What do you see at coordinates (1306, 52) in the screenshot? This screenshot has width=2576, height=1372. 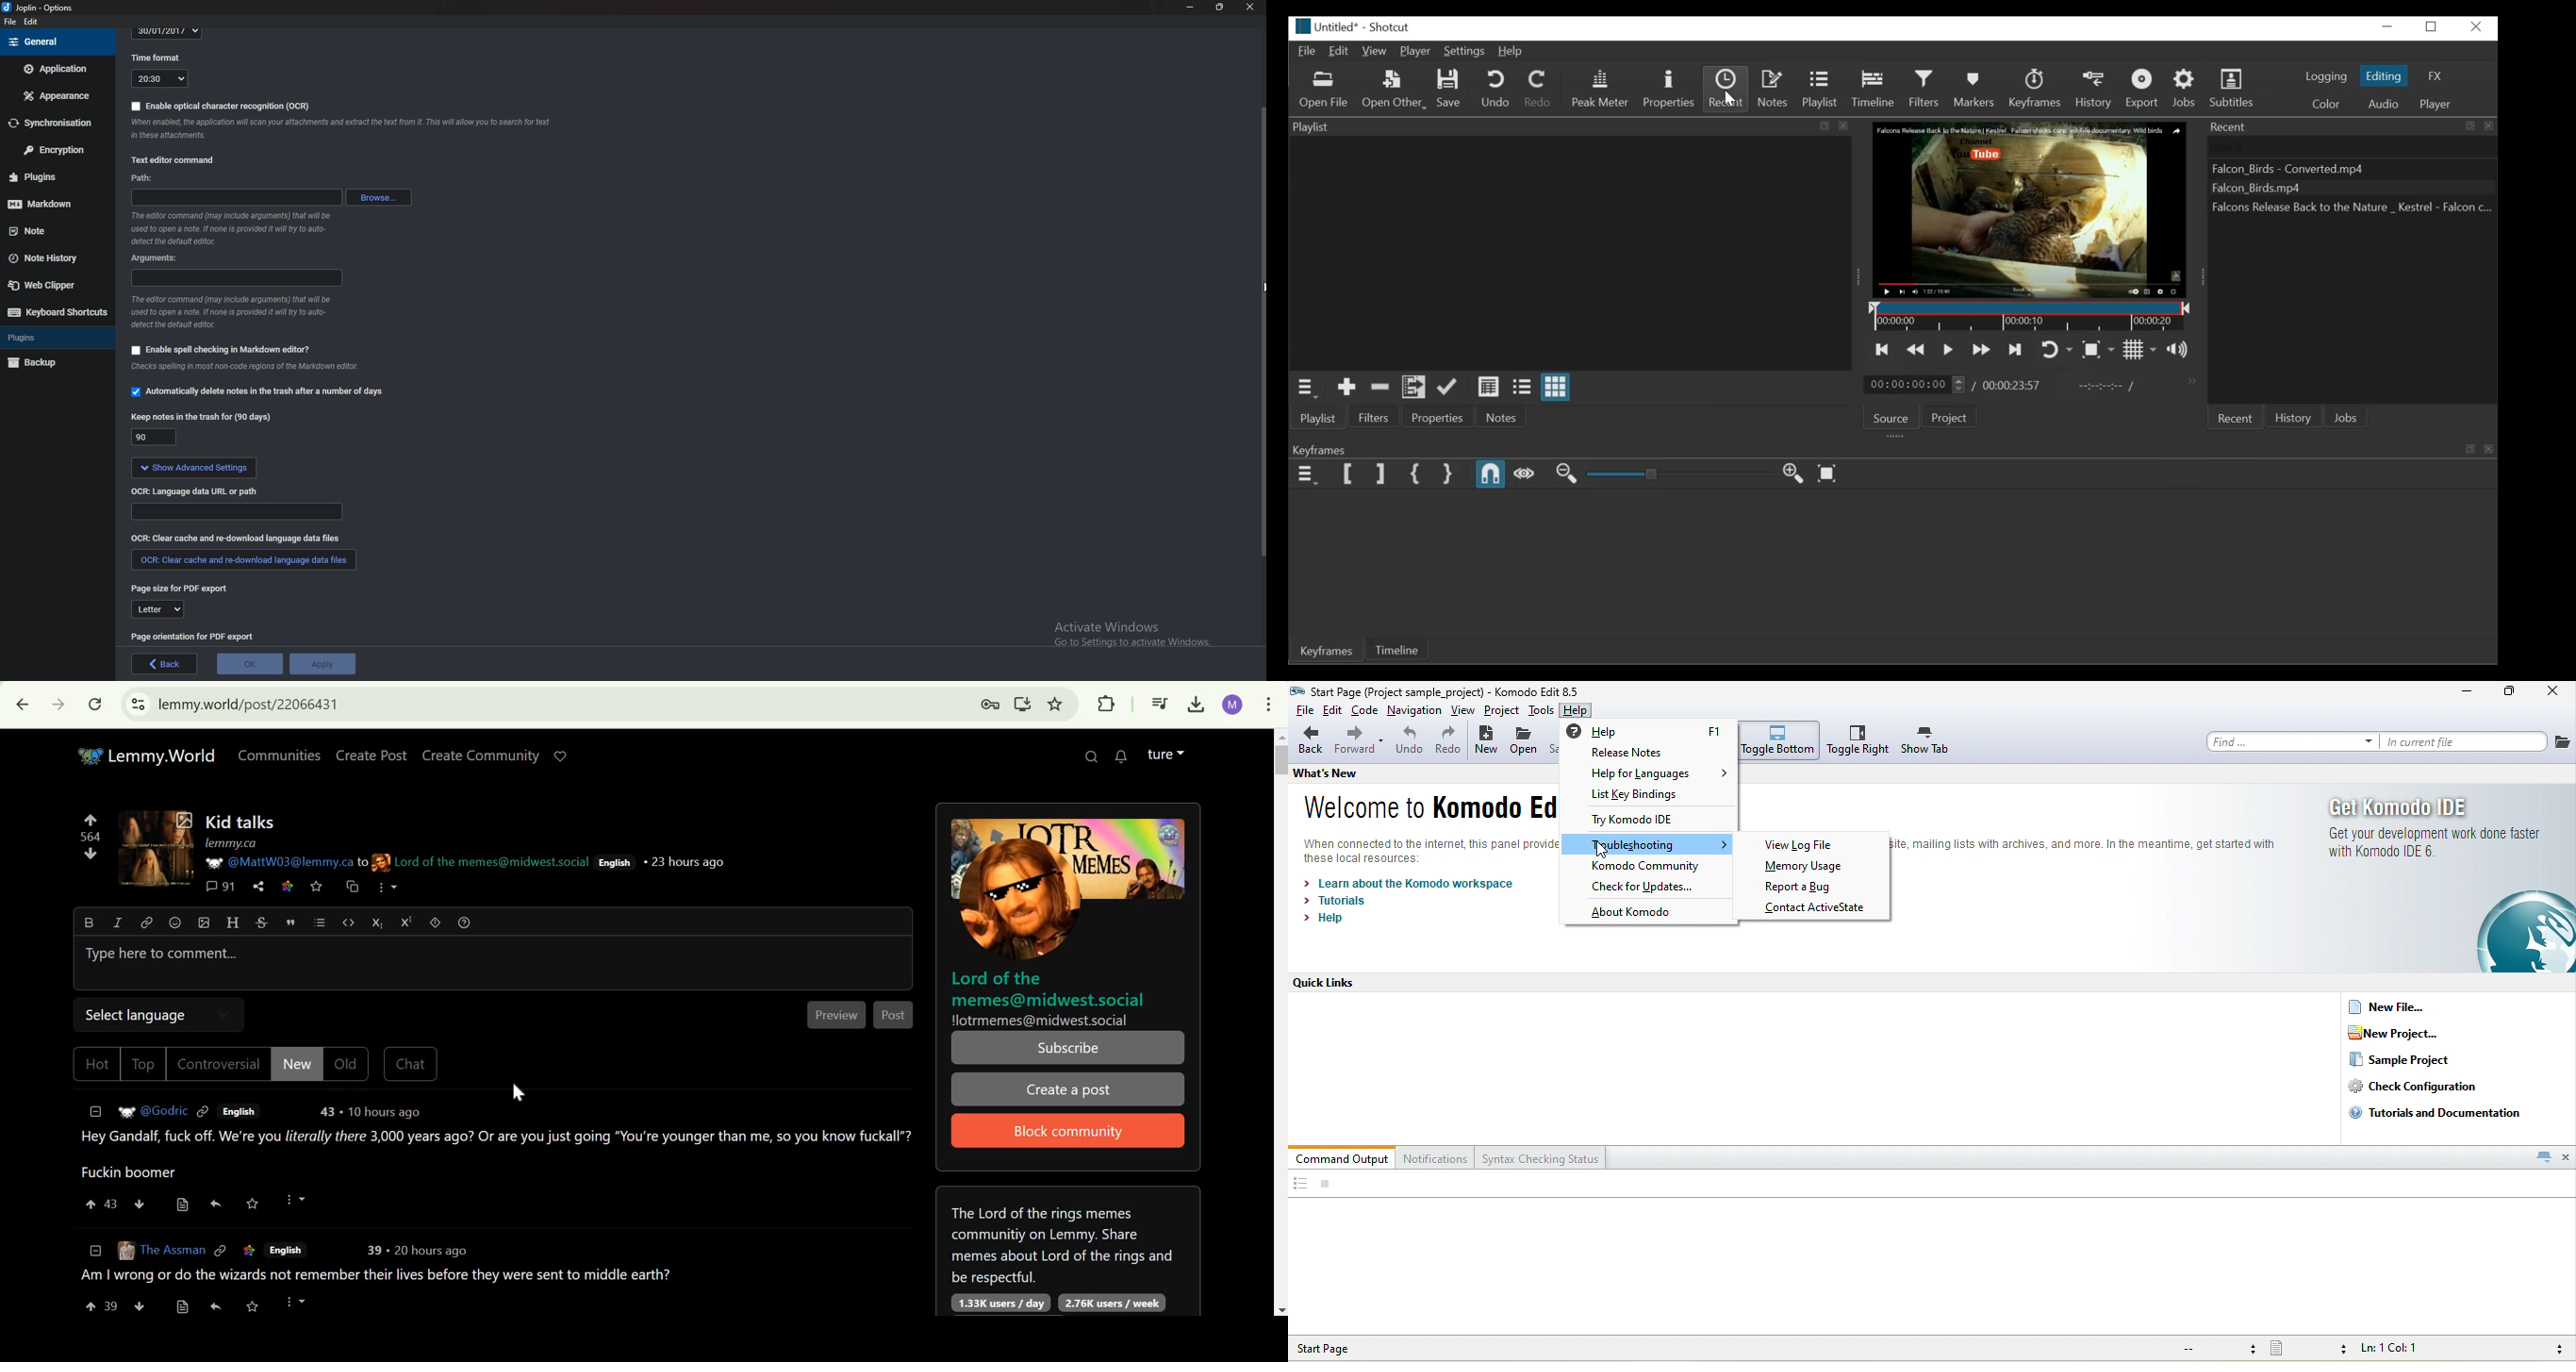 I see `File` at bounding box center [1306, 52].